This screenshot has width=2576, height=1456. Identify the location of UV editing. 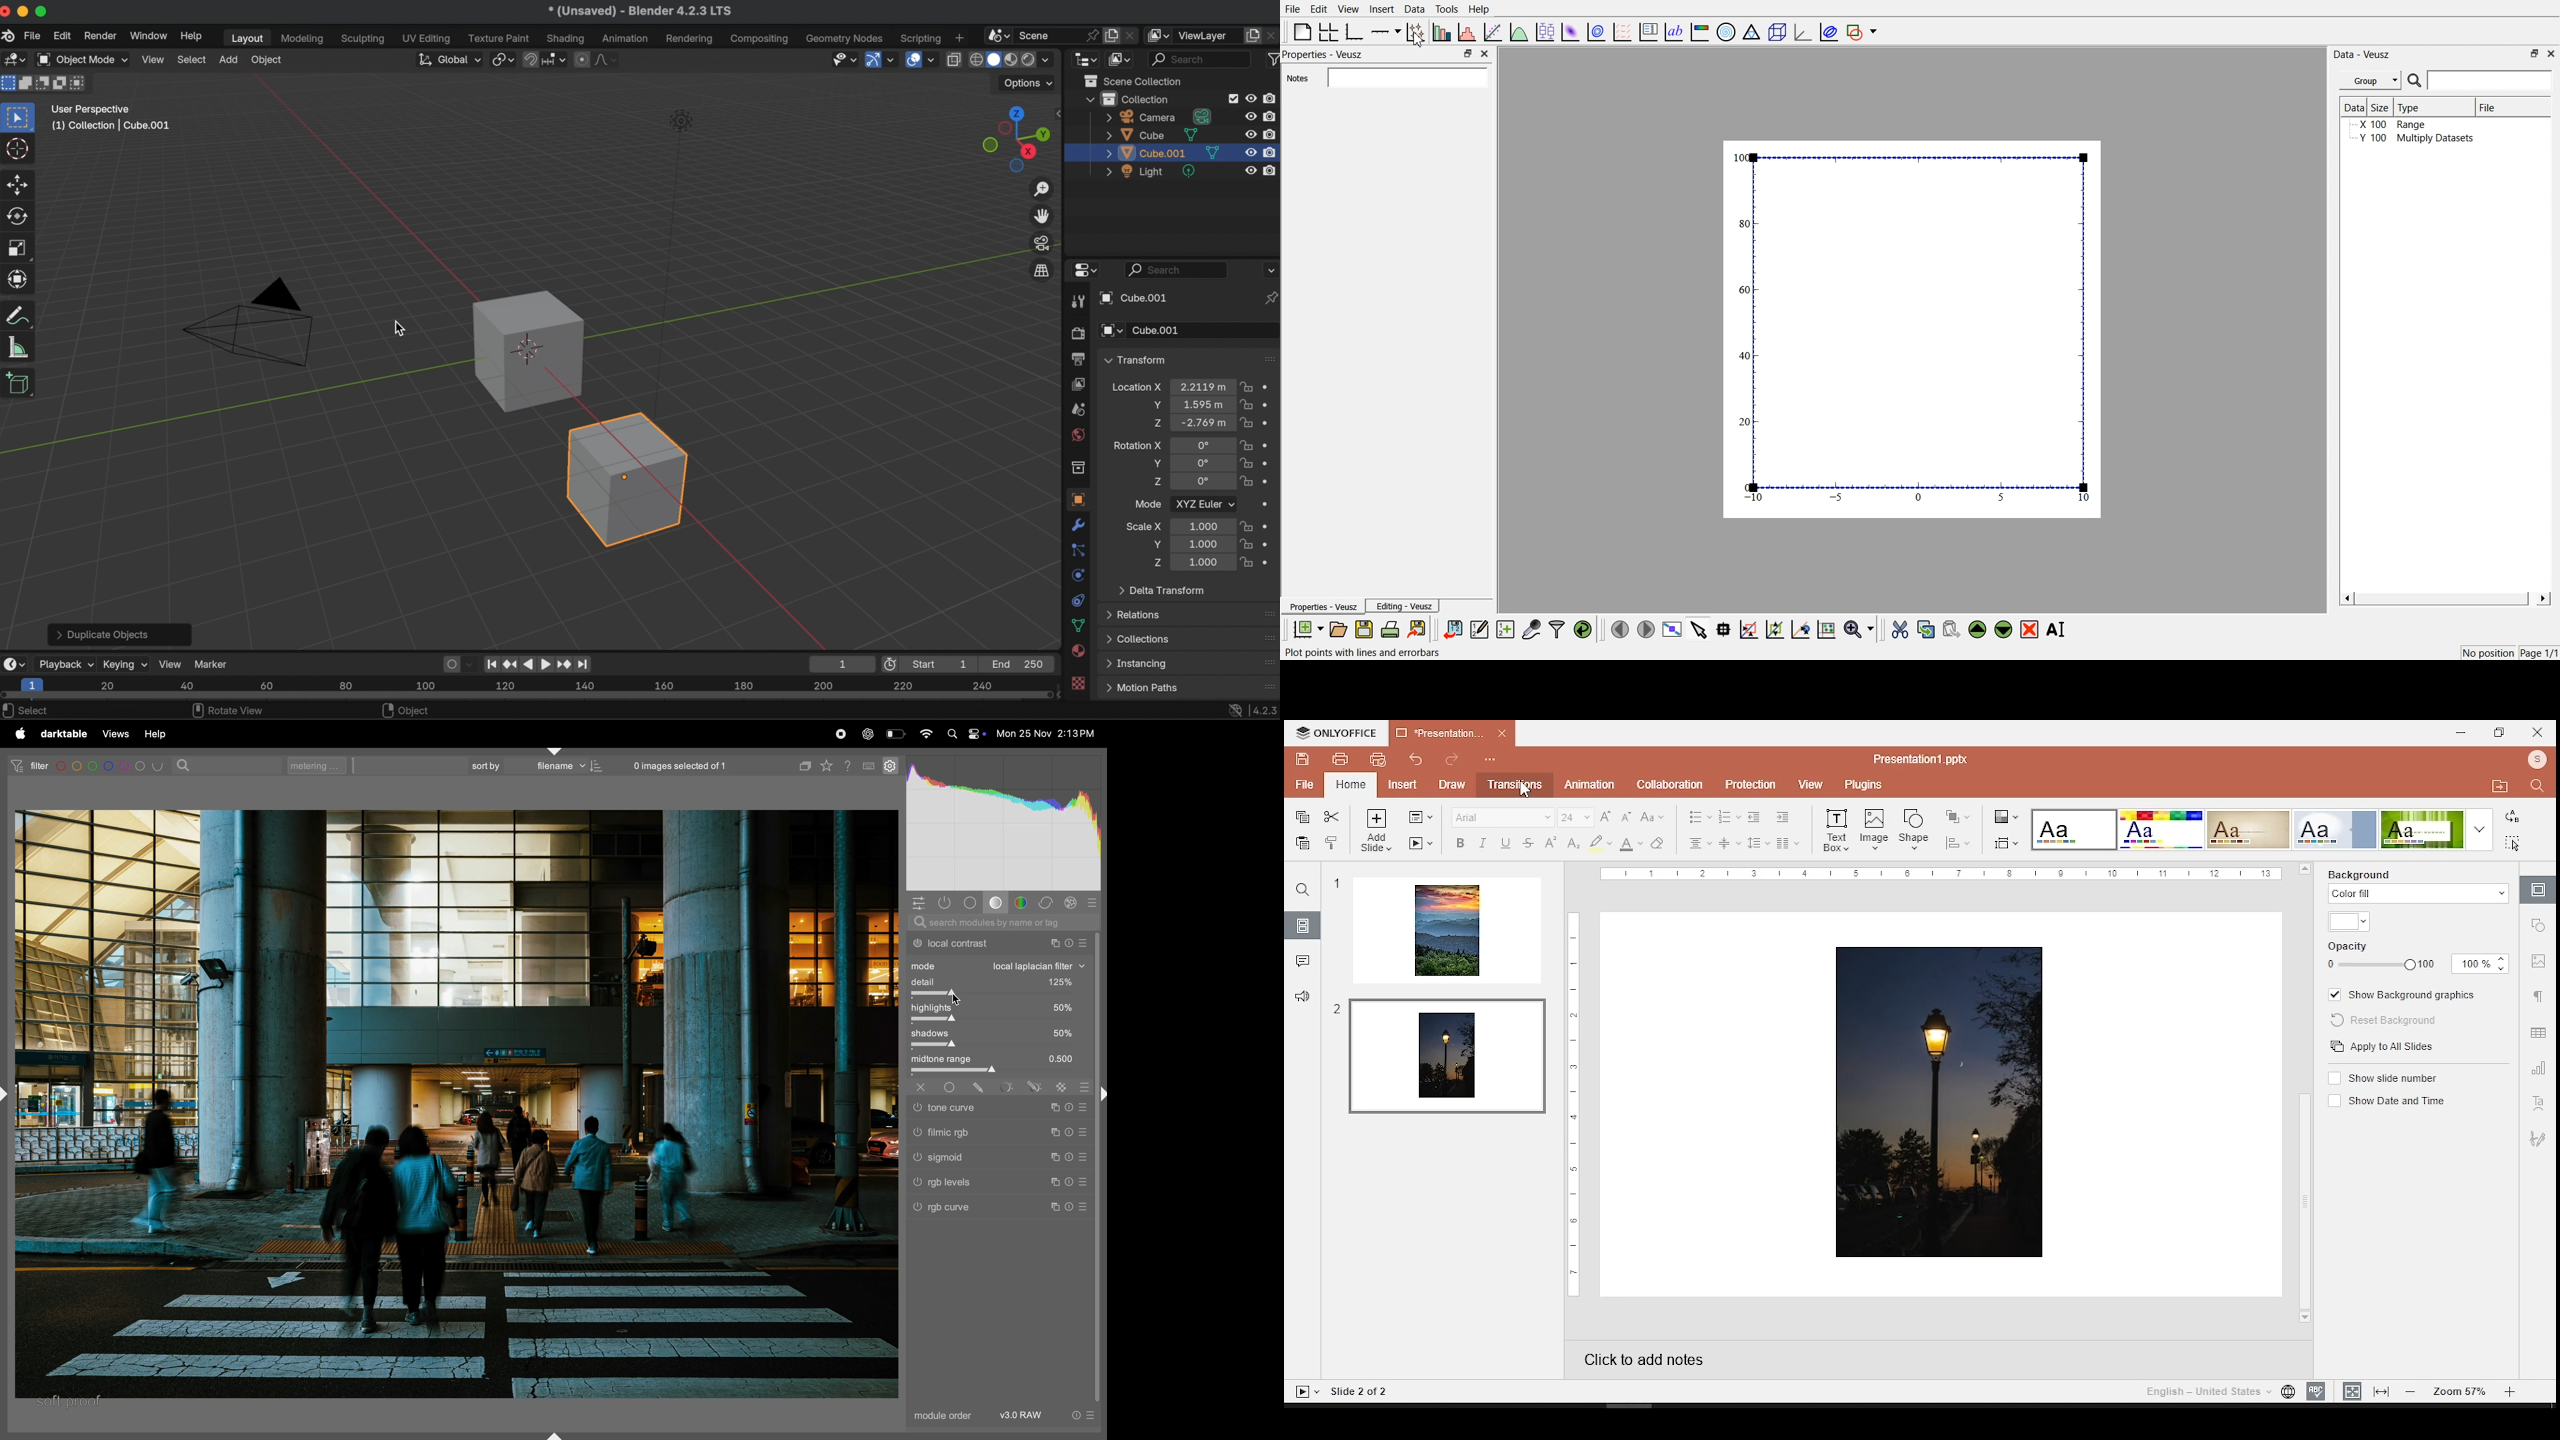
(427, 38).